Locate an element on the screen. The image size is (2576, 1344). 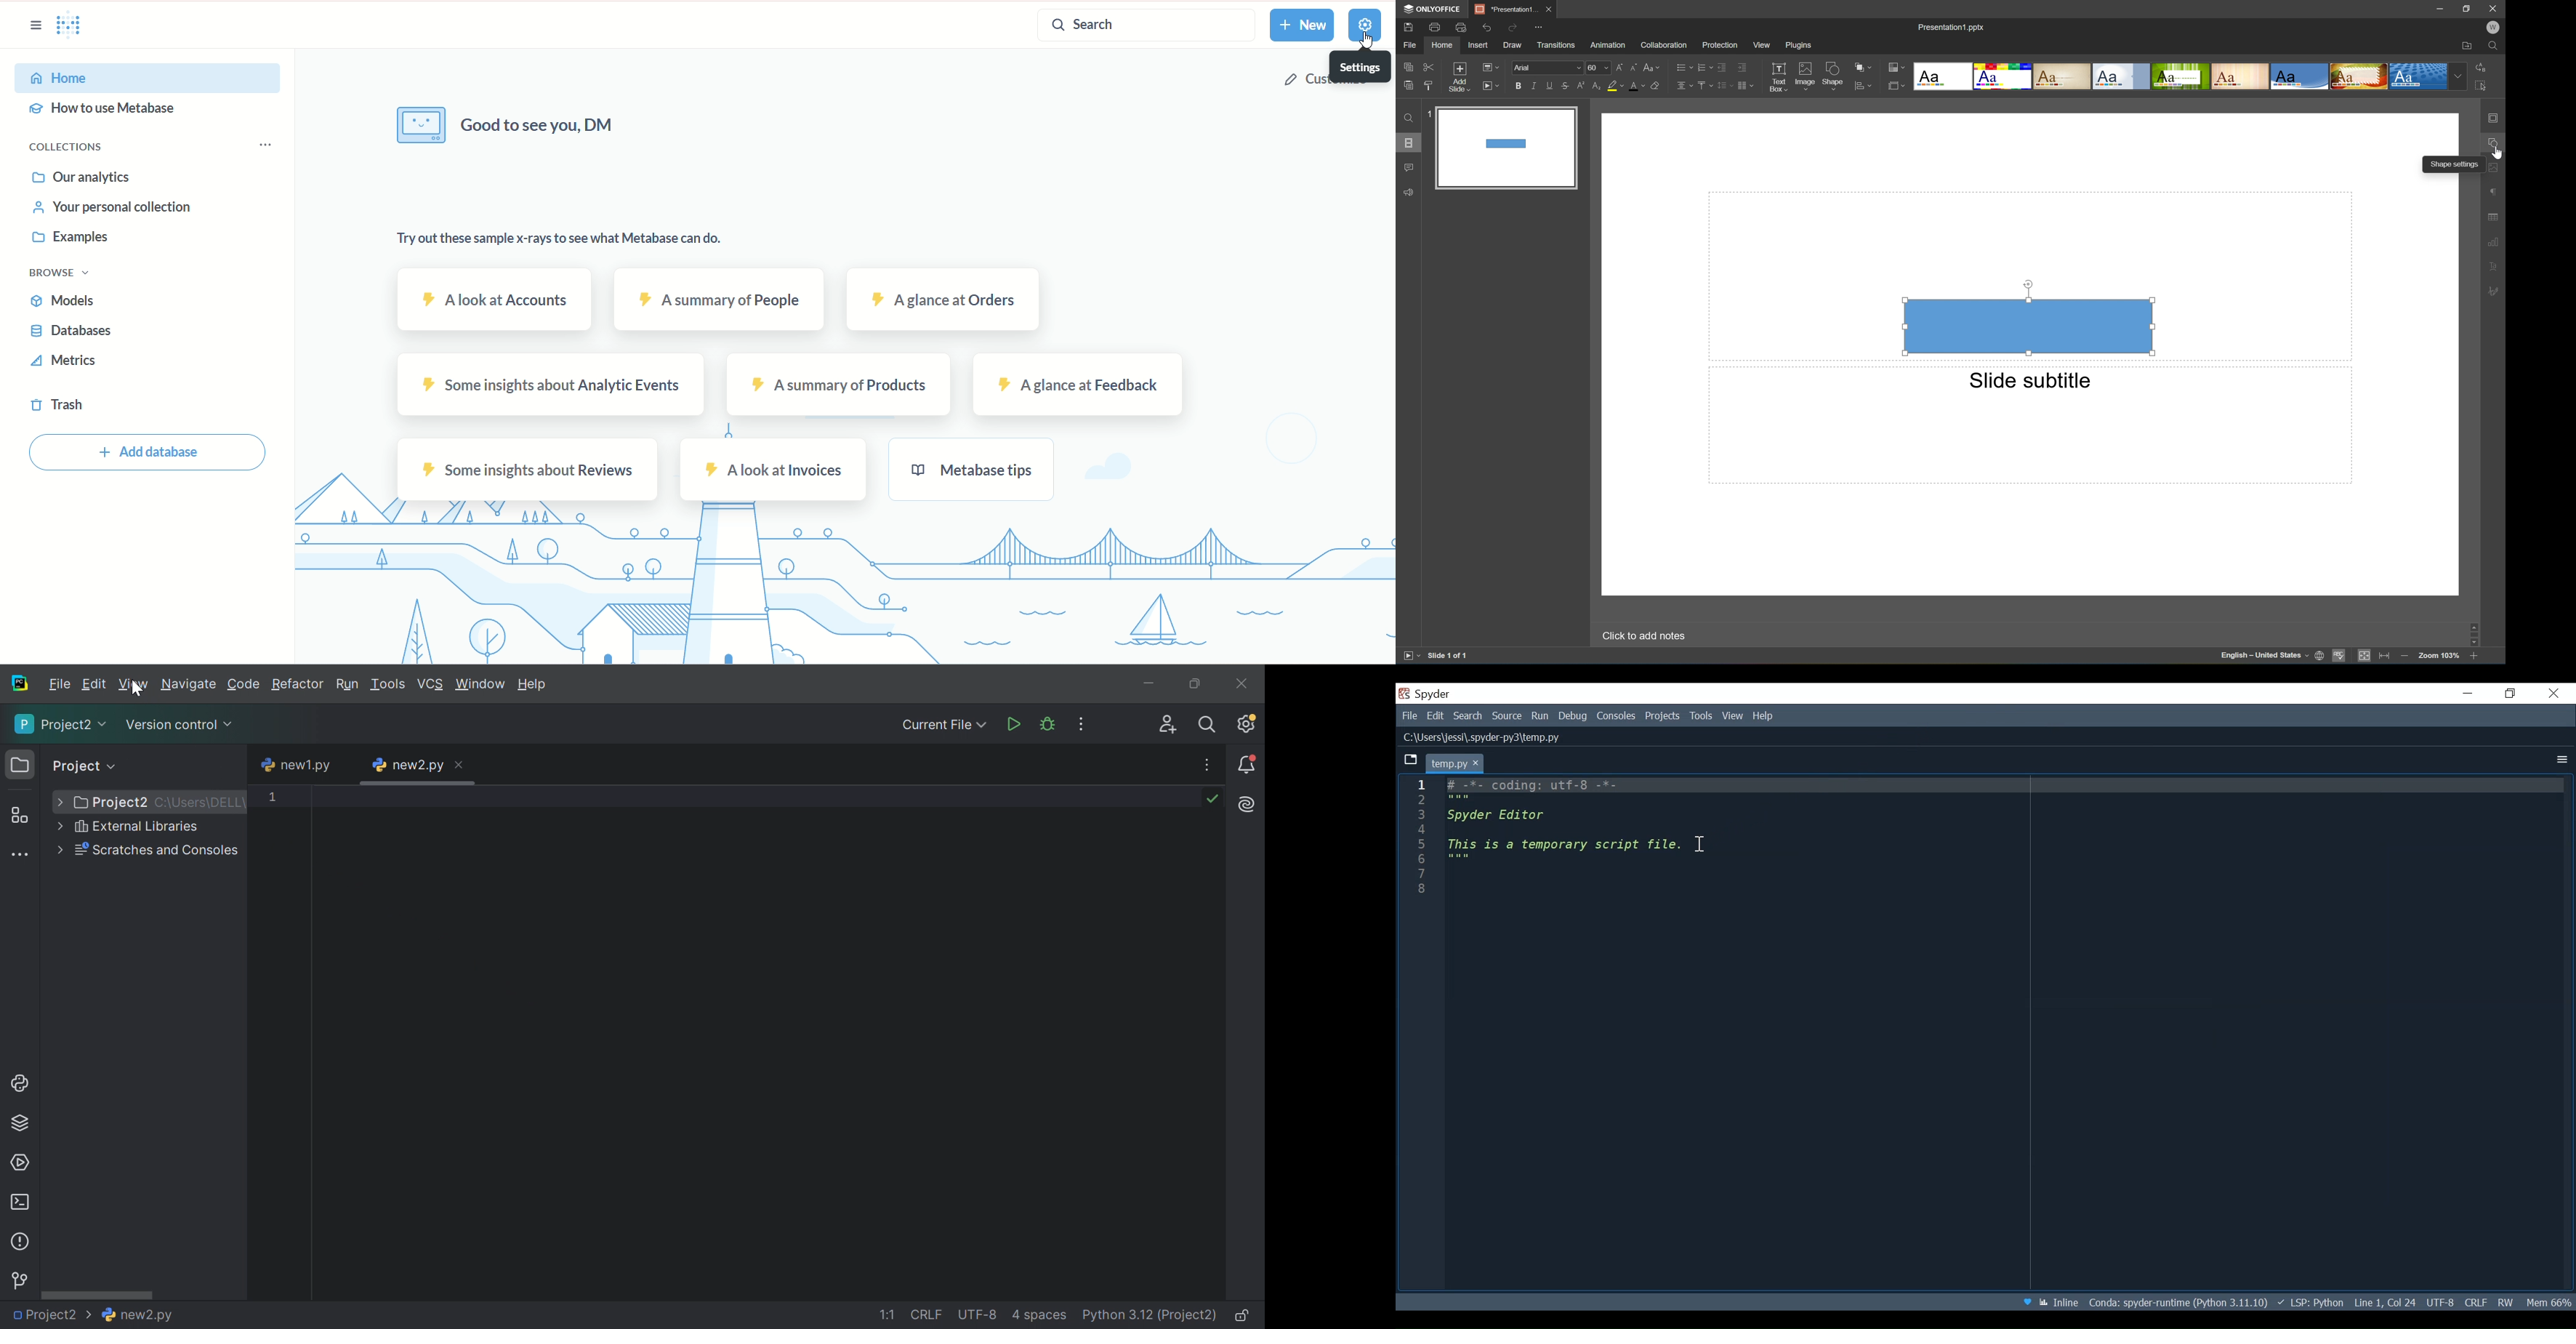
Close is located at coordinates (2553, 693).